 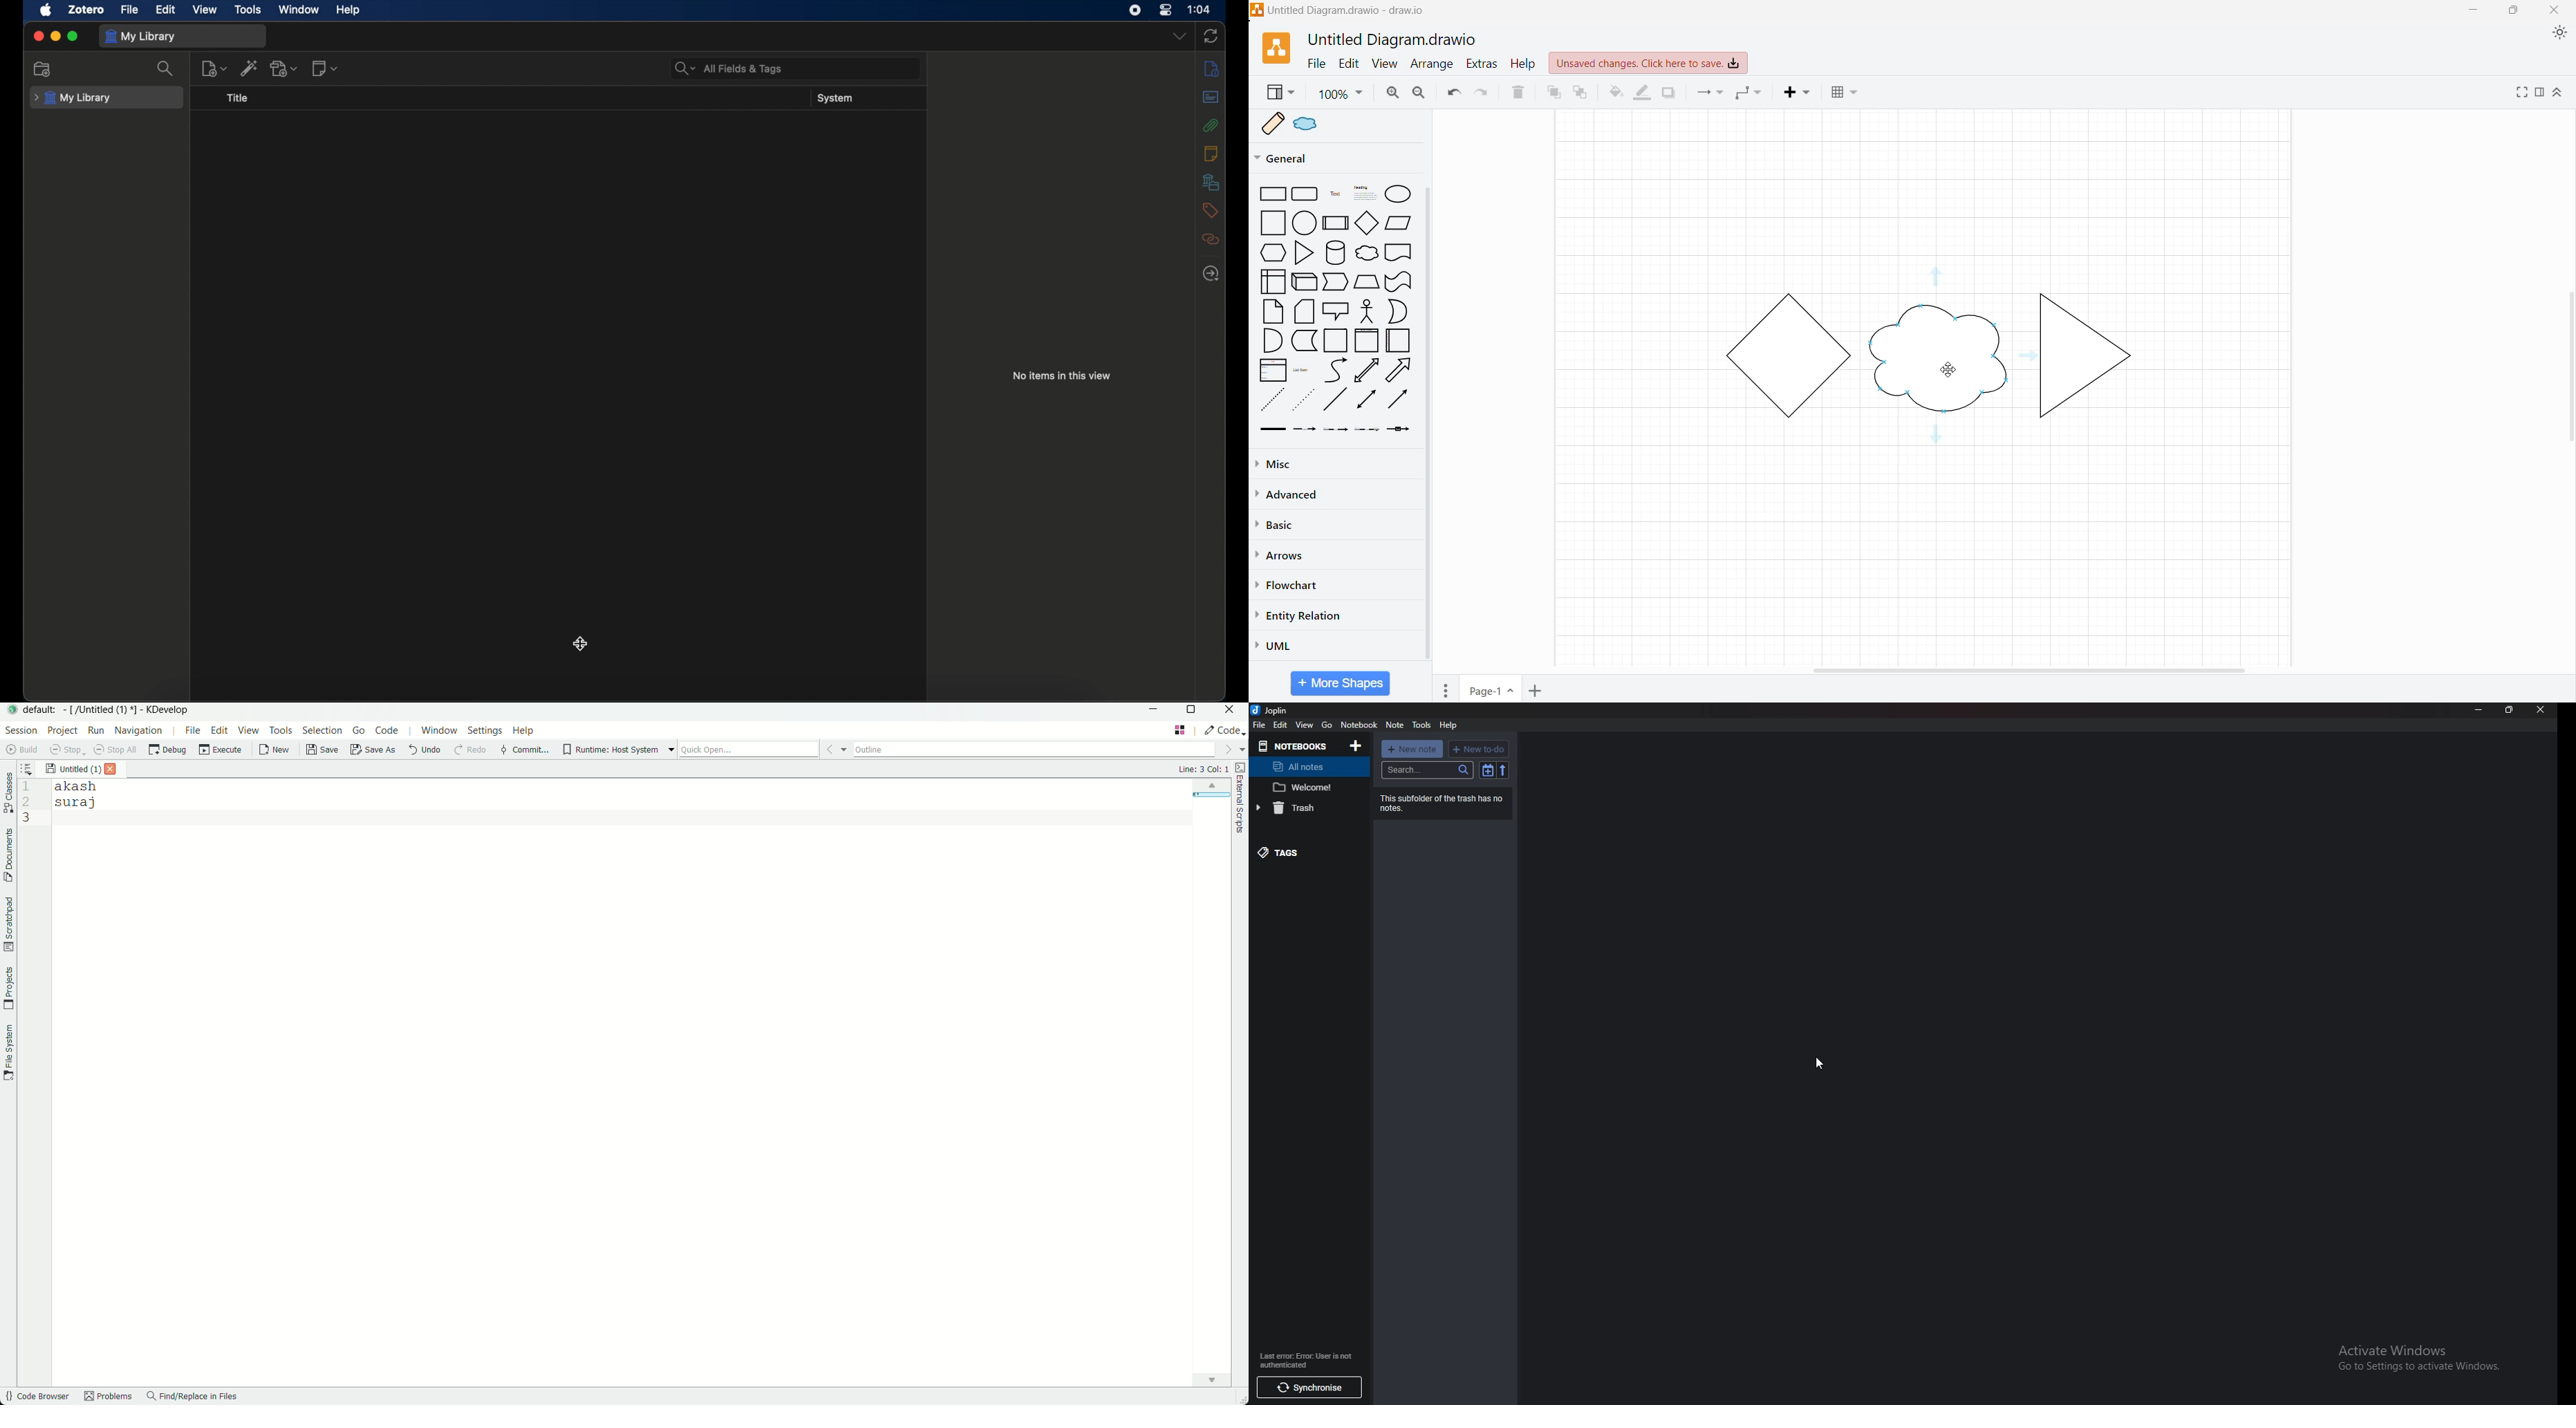 I want to click on Synchronize, so click(x=1308, y=1387).